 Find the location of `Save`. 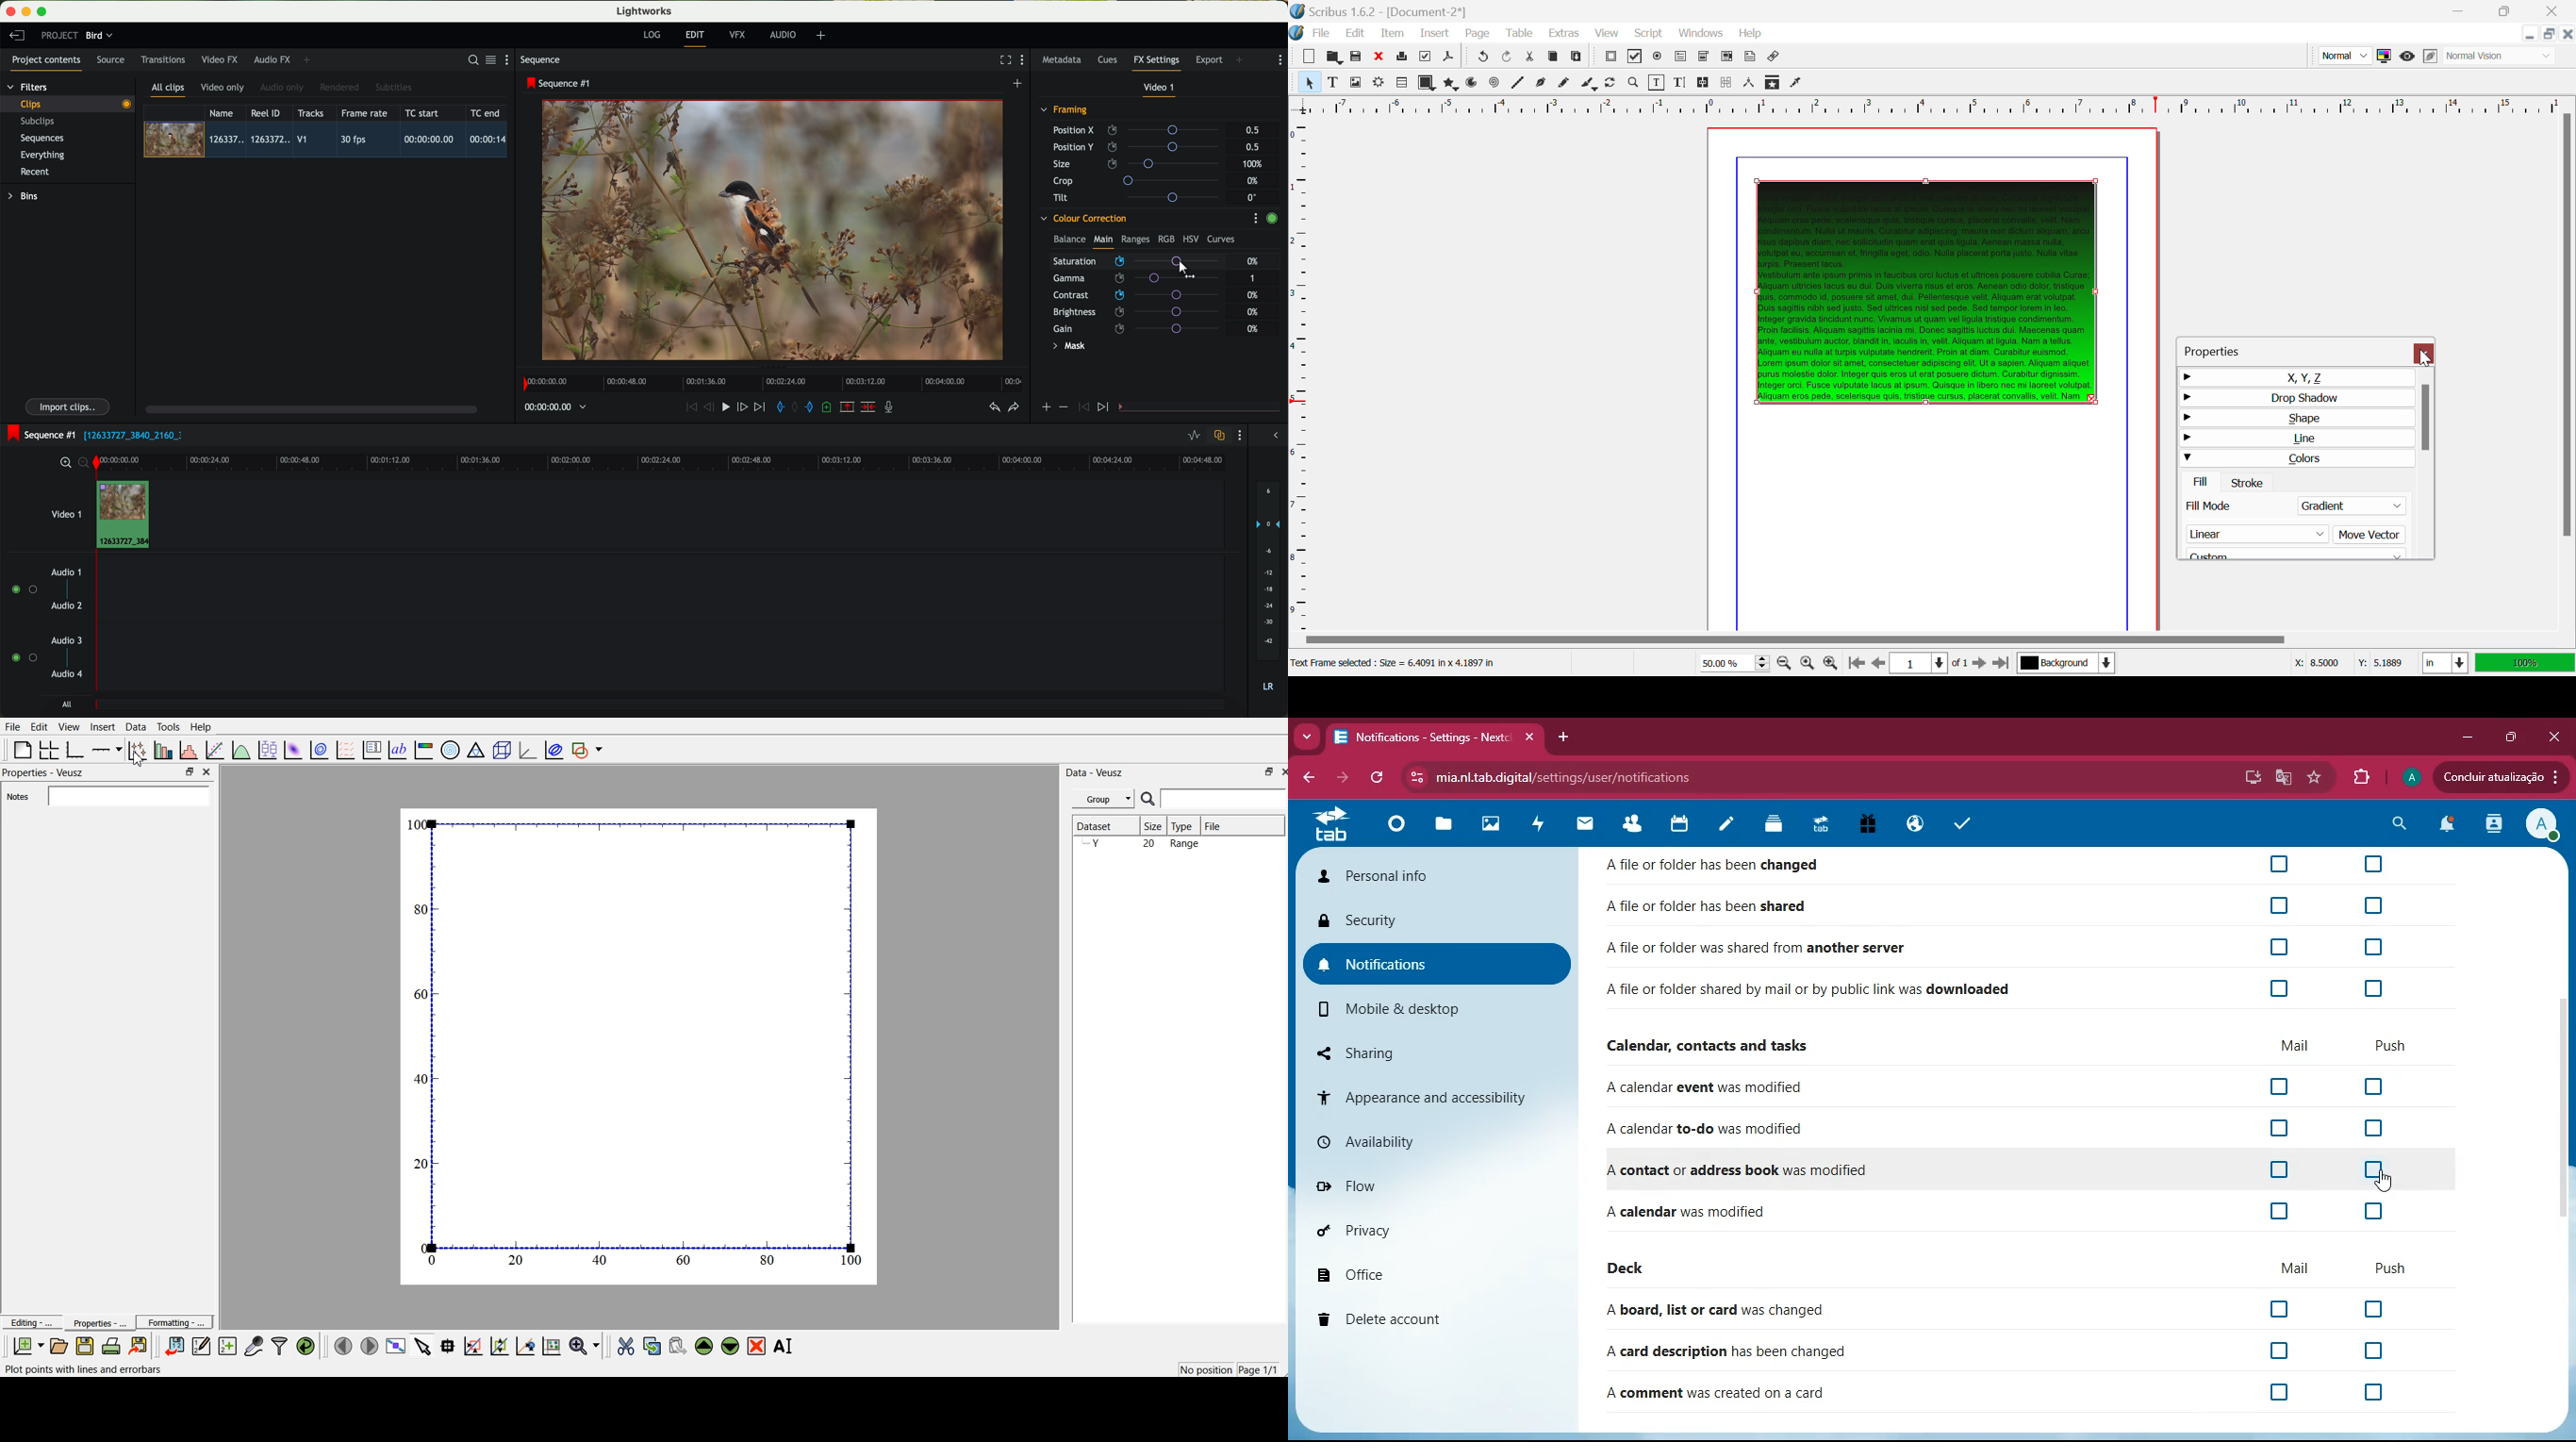

Save is located at coordinates (1356, 56).